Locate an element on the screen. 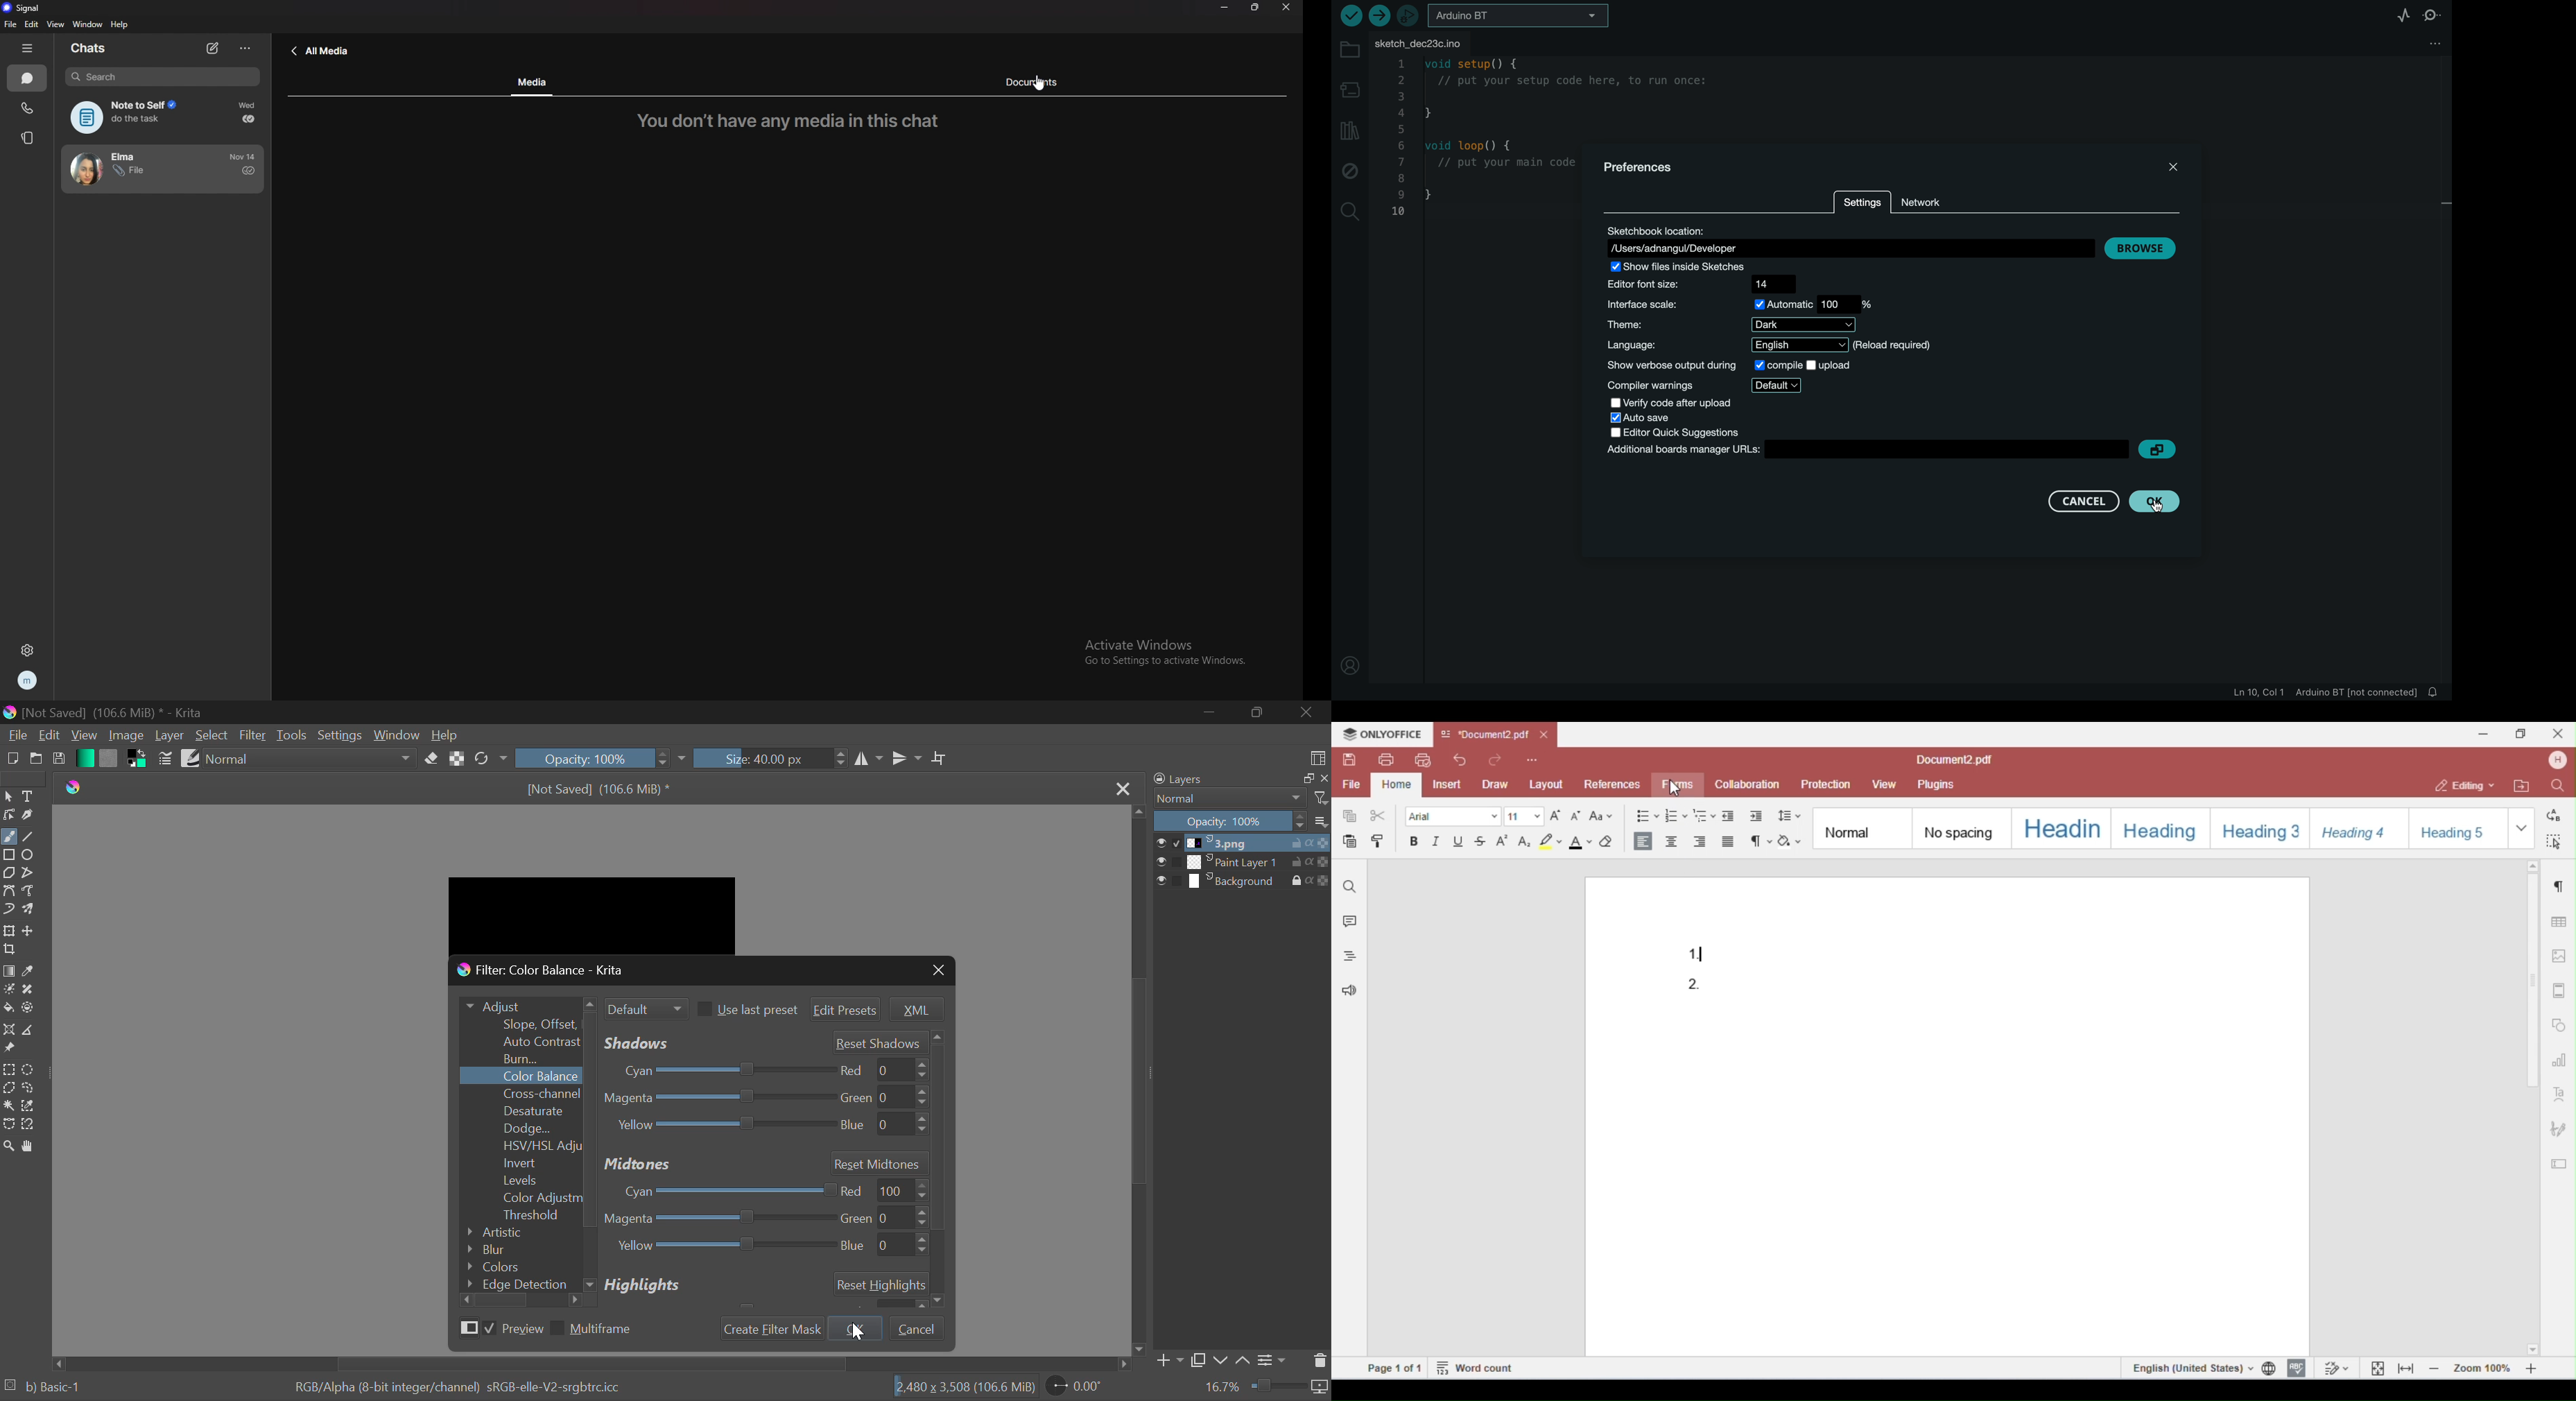  Layers is located at coordinates (1222, 779).